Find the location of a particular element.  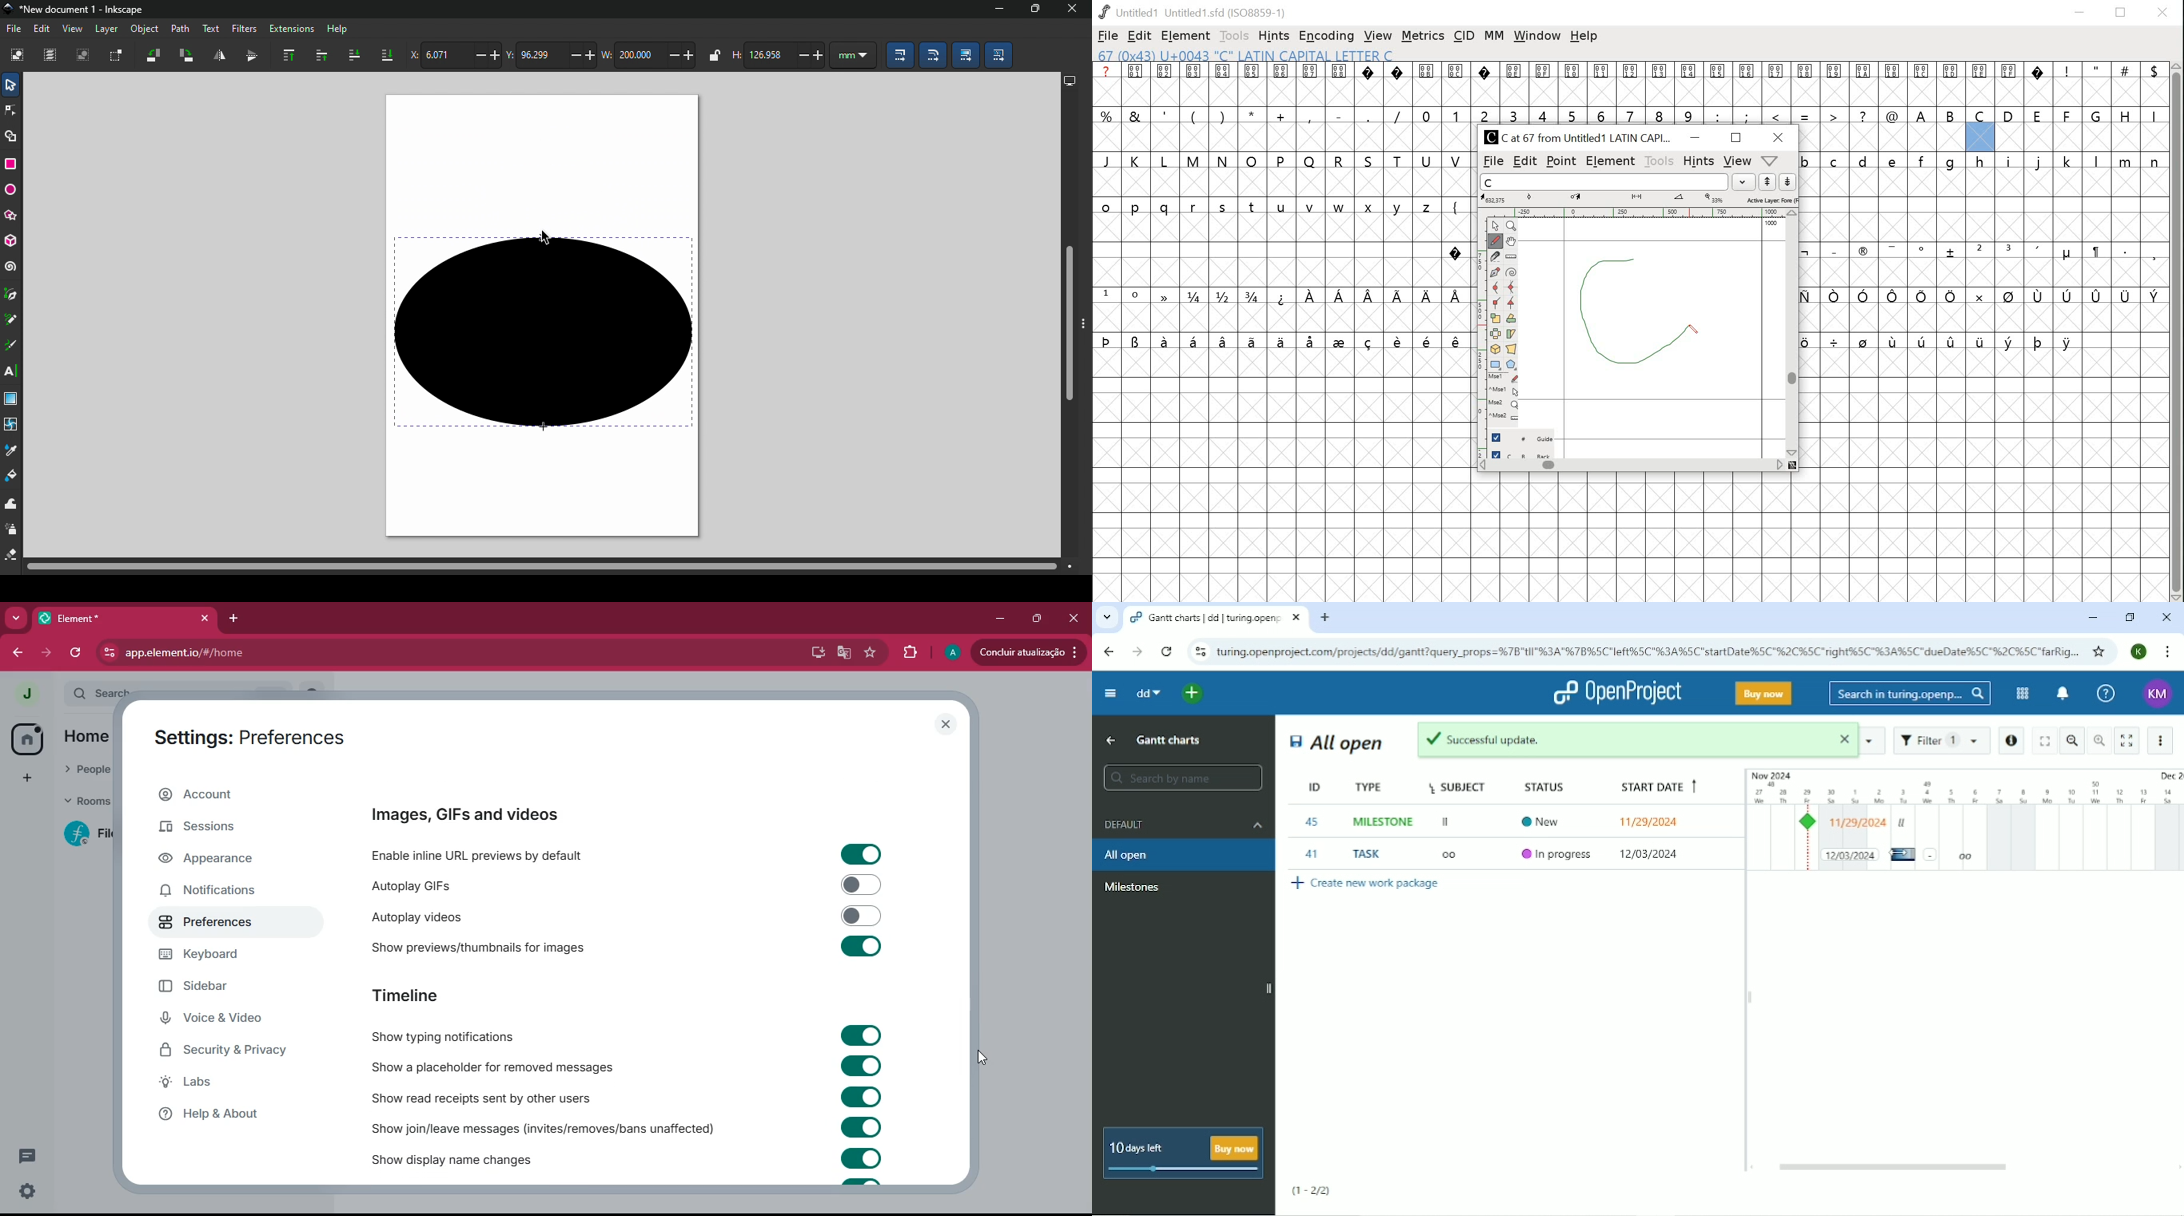

Minimize is located at coordinates (994, 10).